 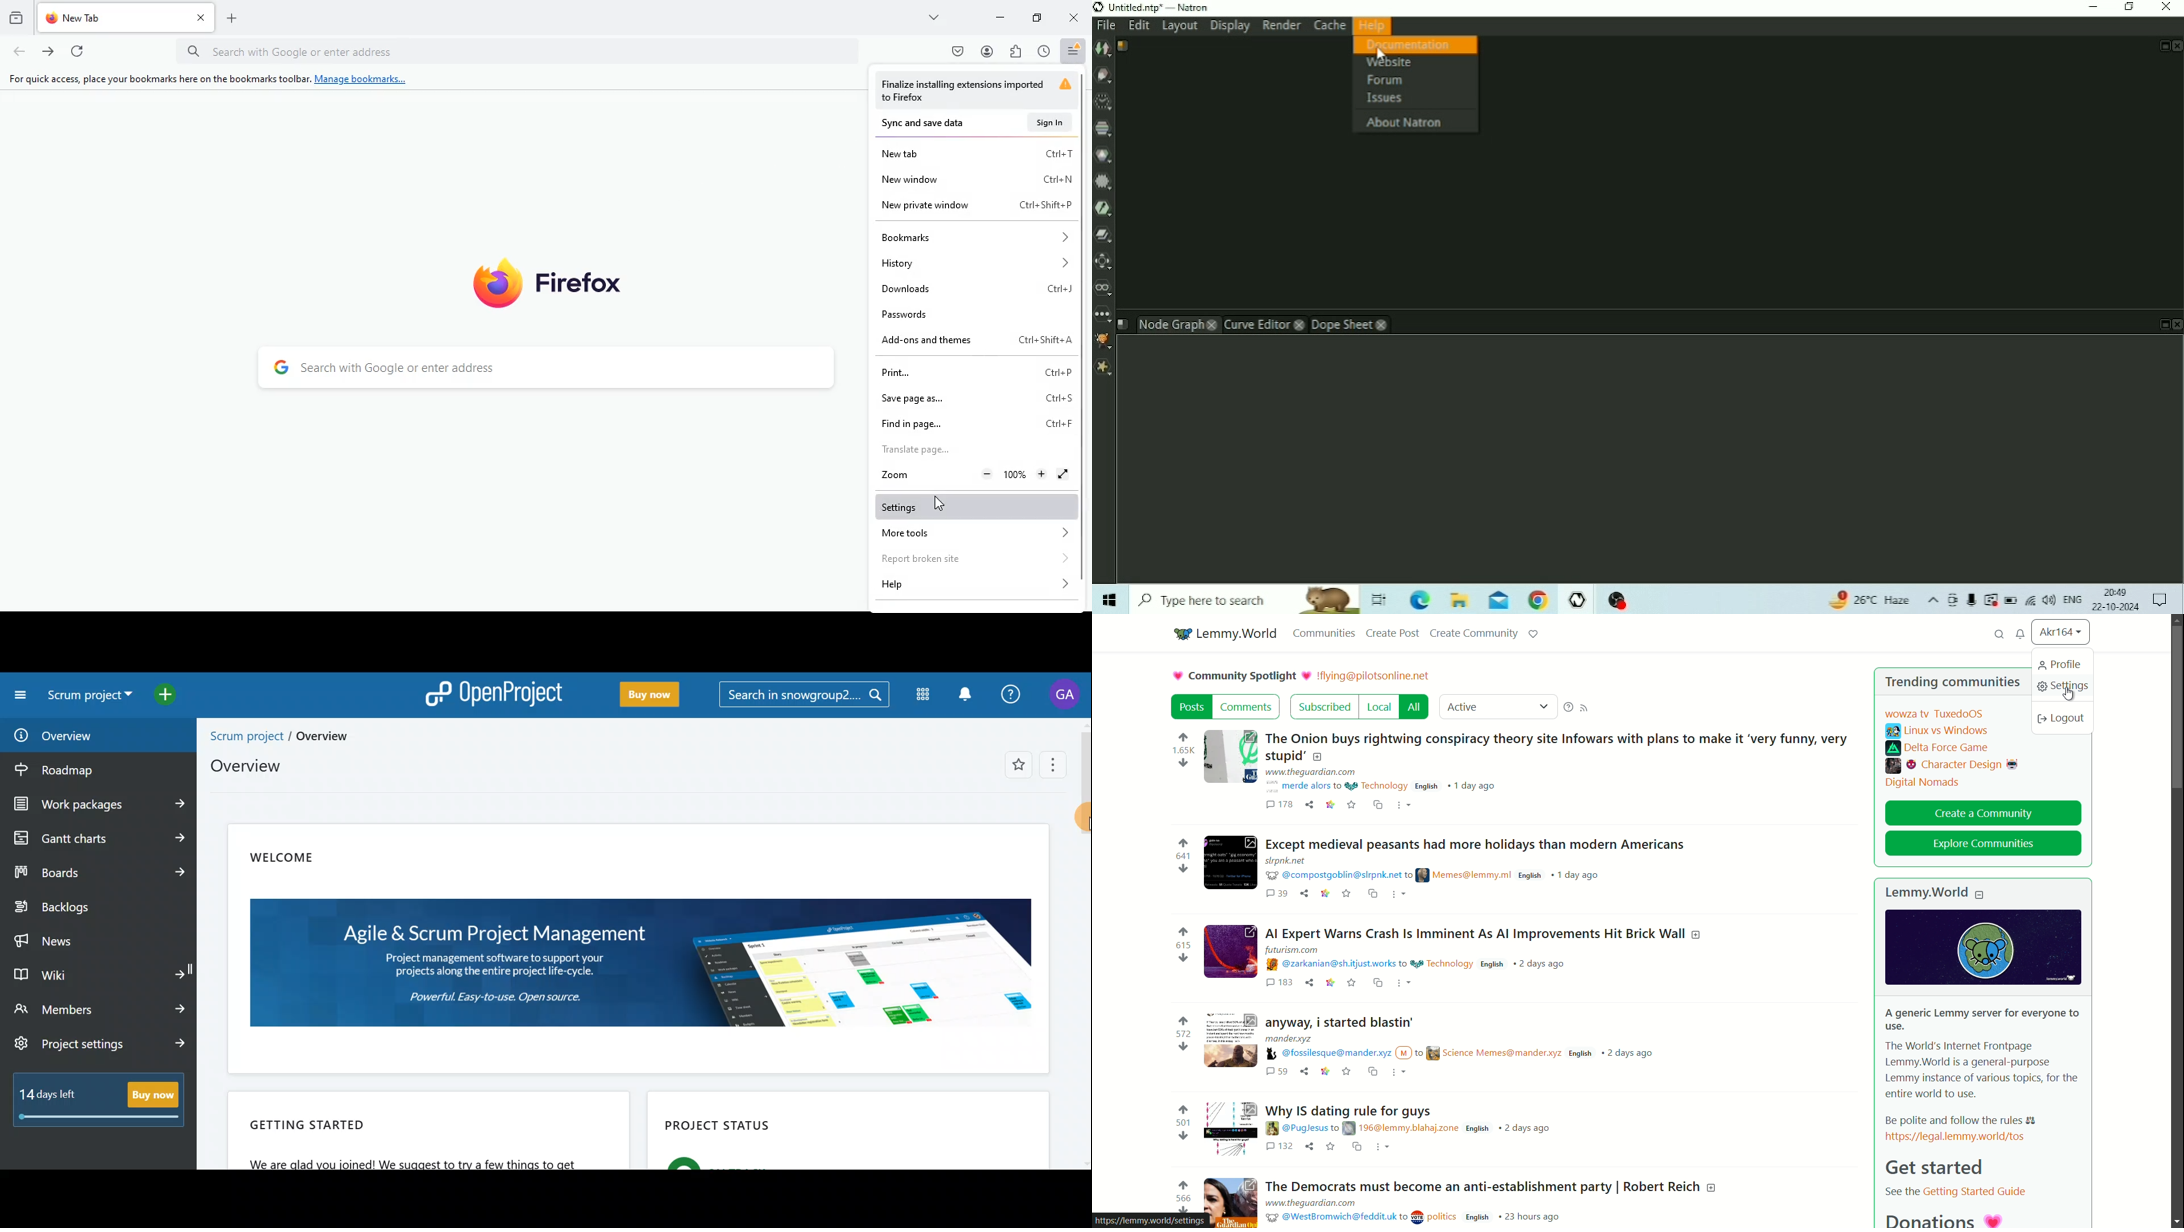 I want to click on character design, so click(x=1953, y=766).